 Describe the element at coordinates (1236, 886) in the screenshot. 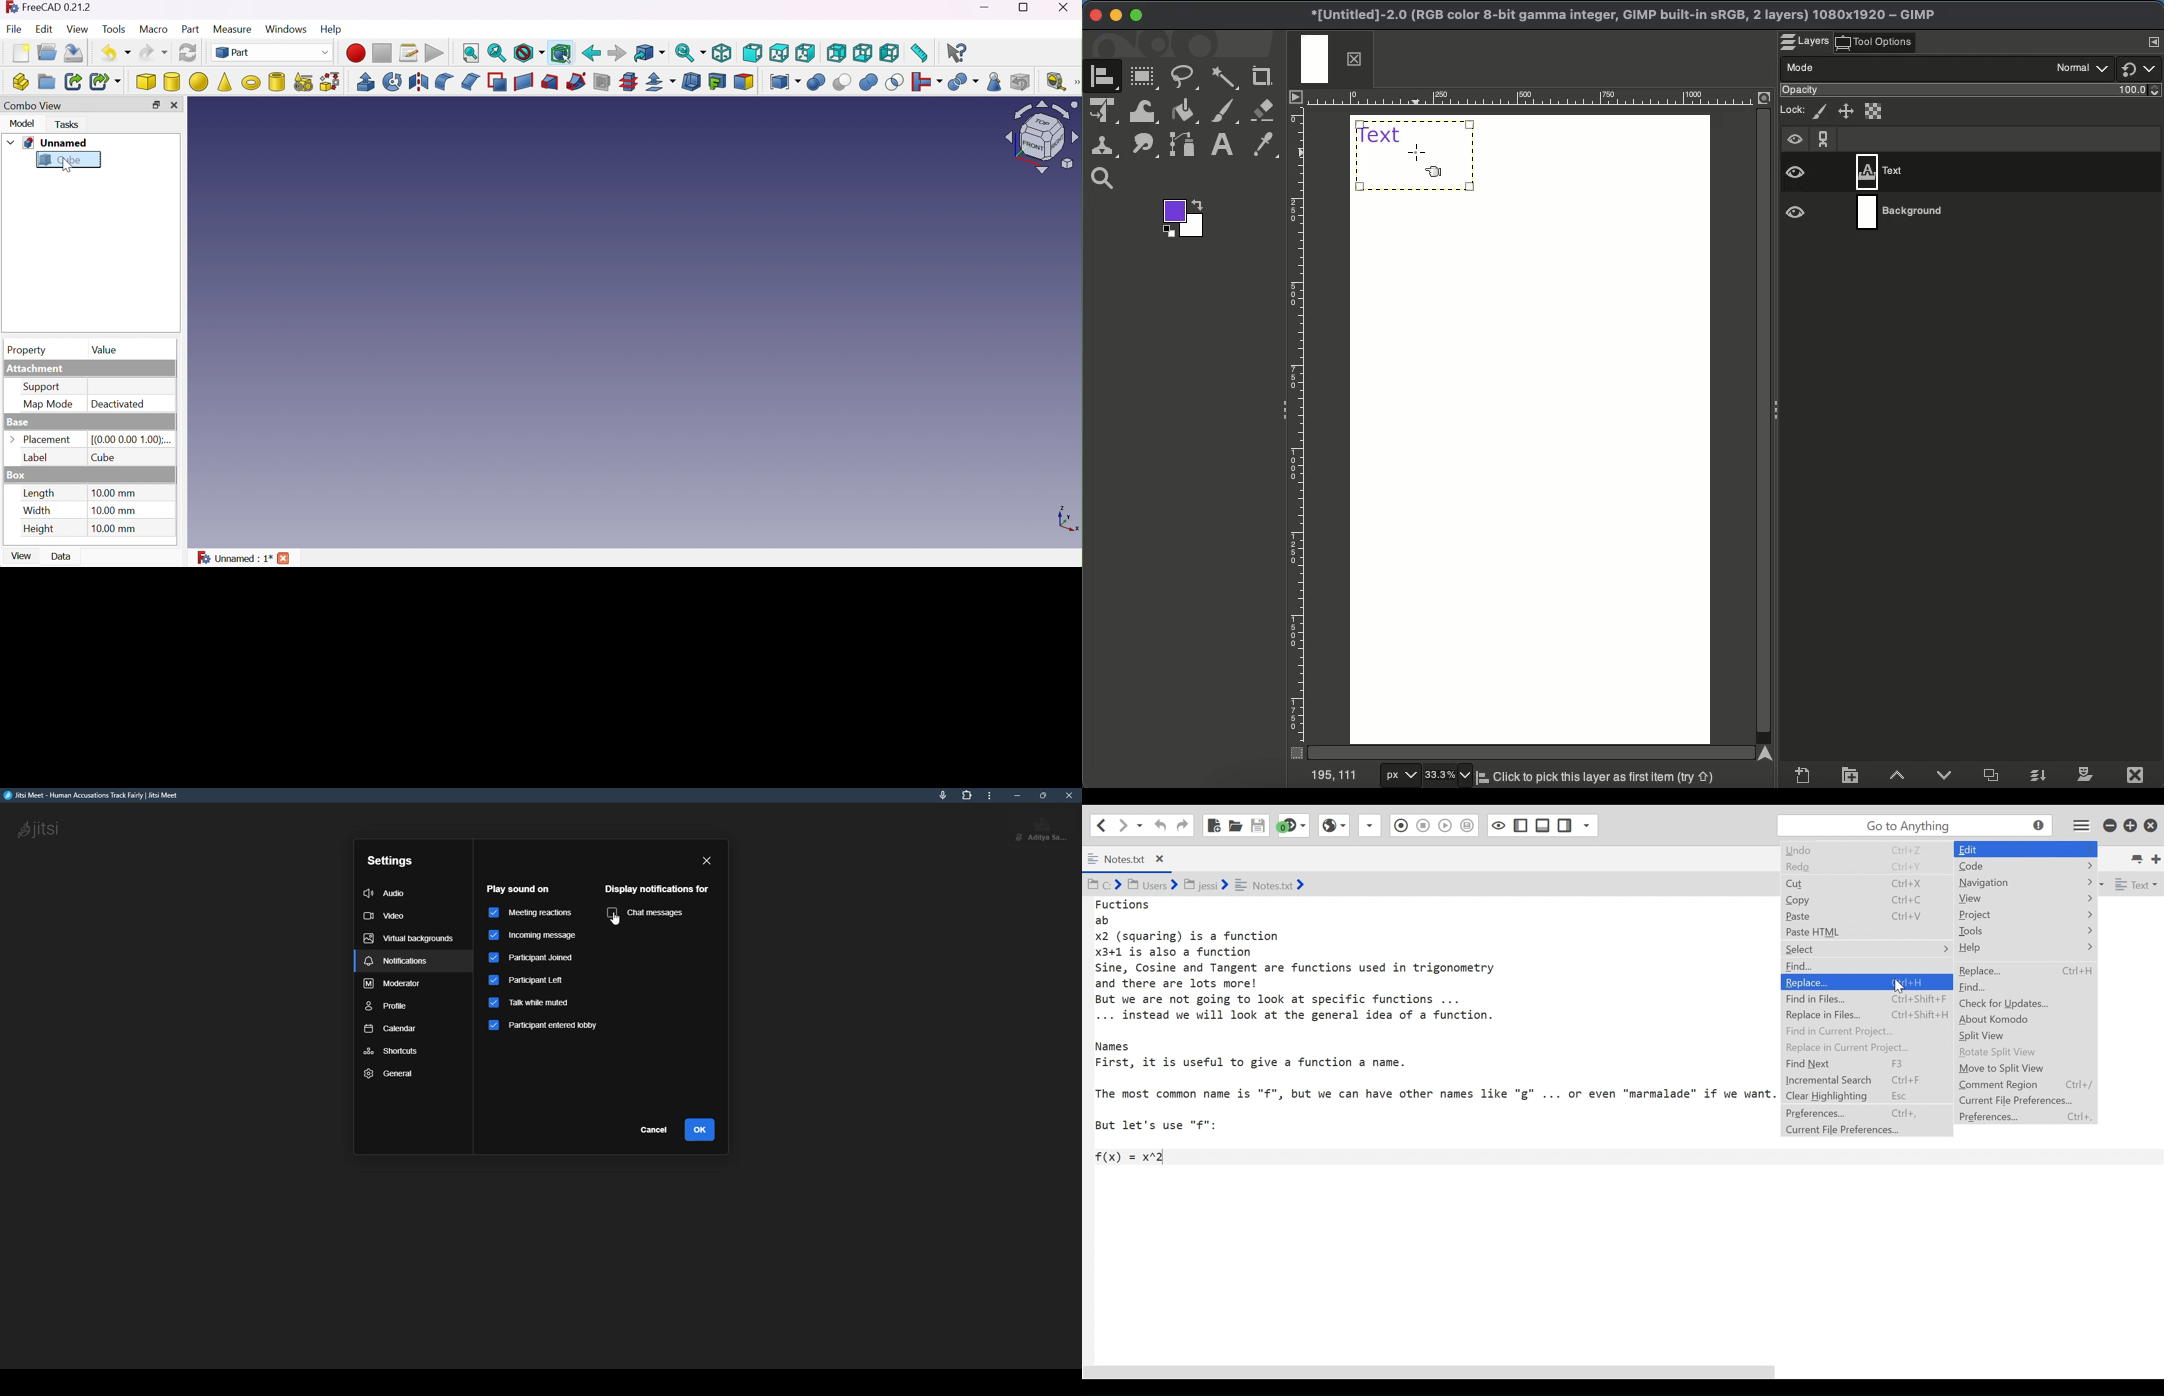

I see `Cd BY Users ¥ BJ jessi ¥ = Notesixt &` at that location.